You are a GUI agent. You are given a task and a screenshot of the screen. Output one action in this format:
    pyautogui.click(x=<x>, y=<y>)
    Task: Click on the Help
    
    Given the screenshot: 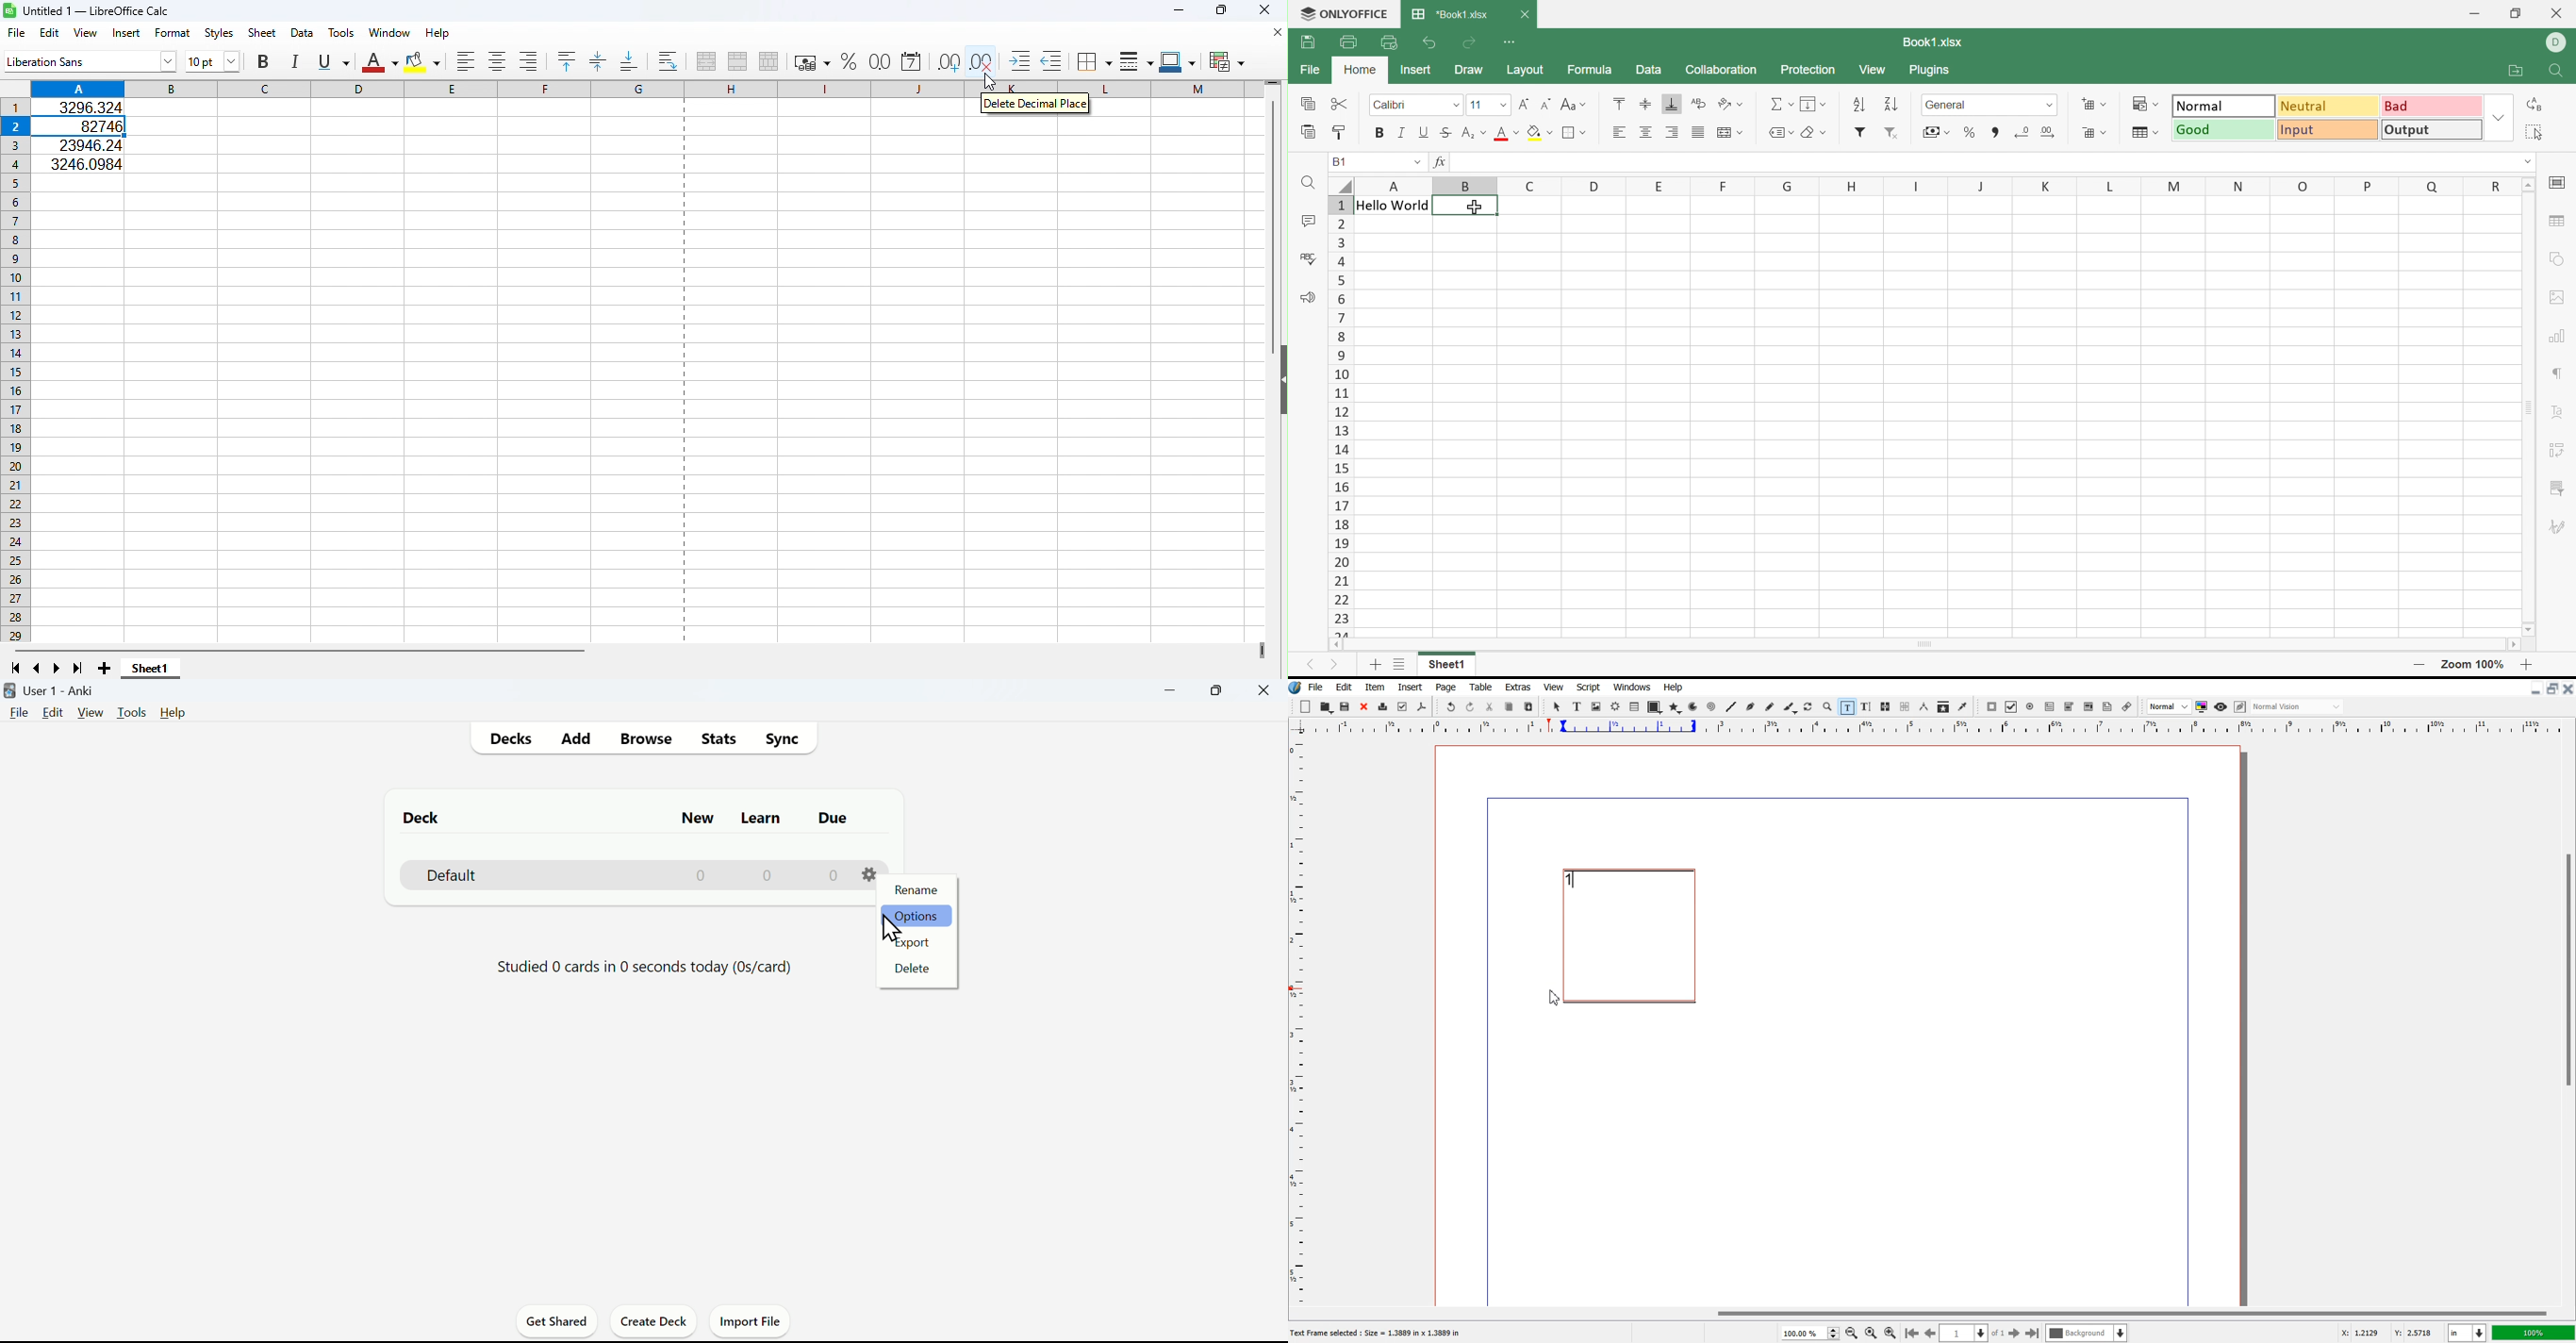 What is the action you would take?
    pyautogui.click(x=1672, y=687)
    